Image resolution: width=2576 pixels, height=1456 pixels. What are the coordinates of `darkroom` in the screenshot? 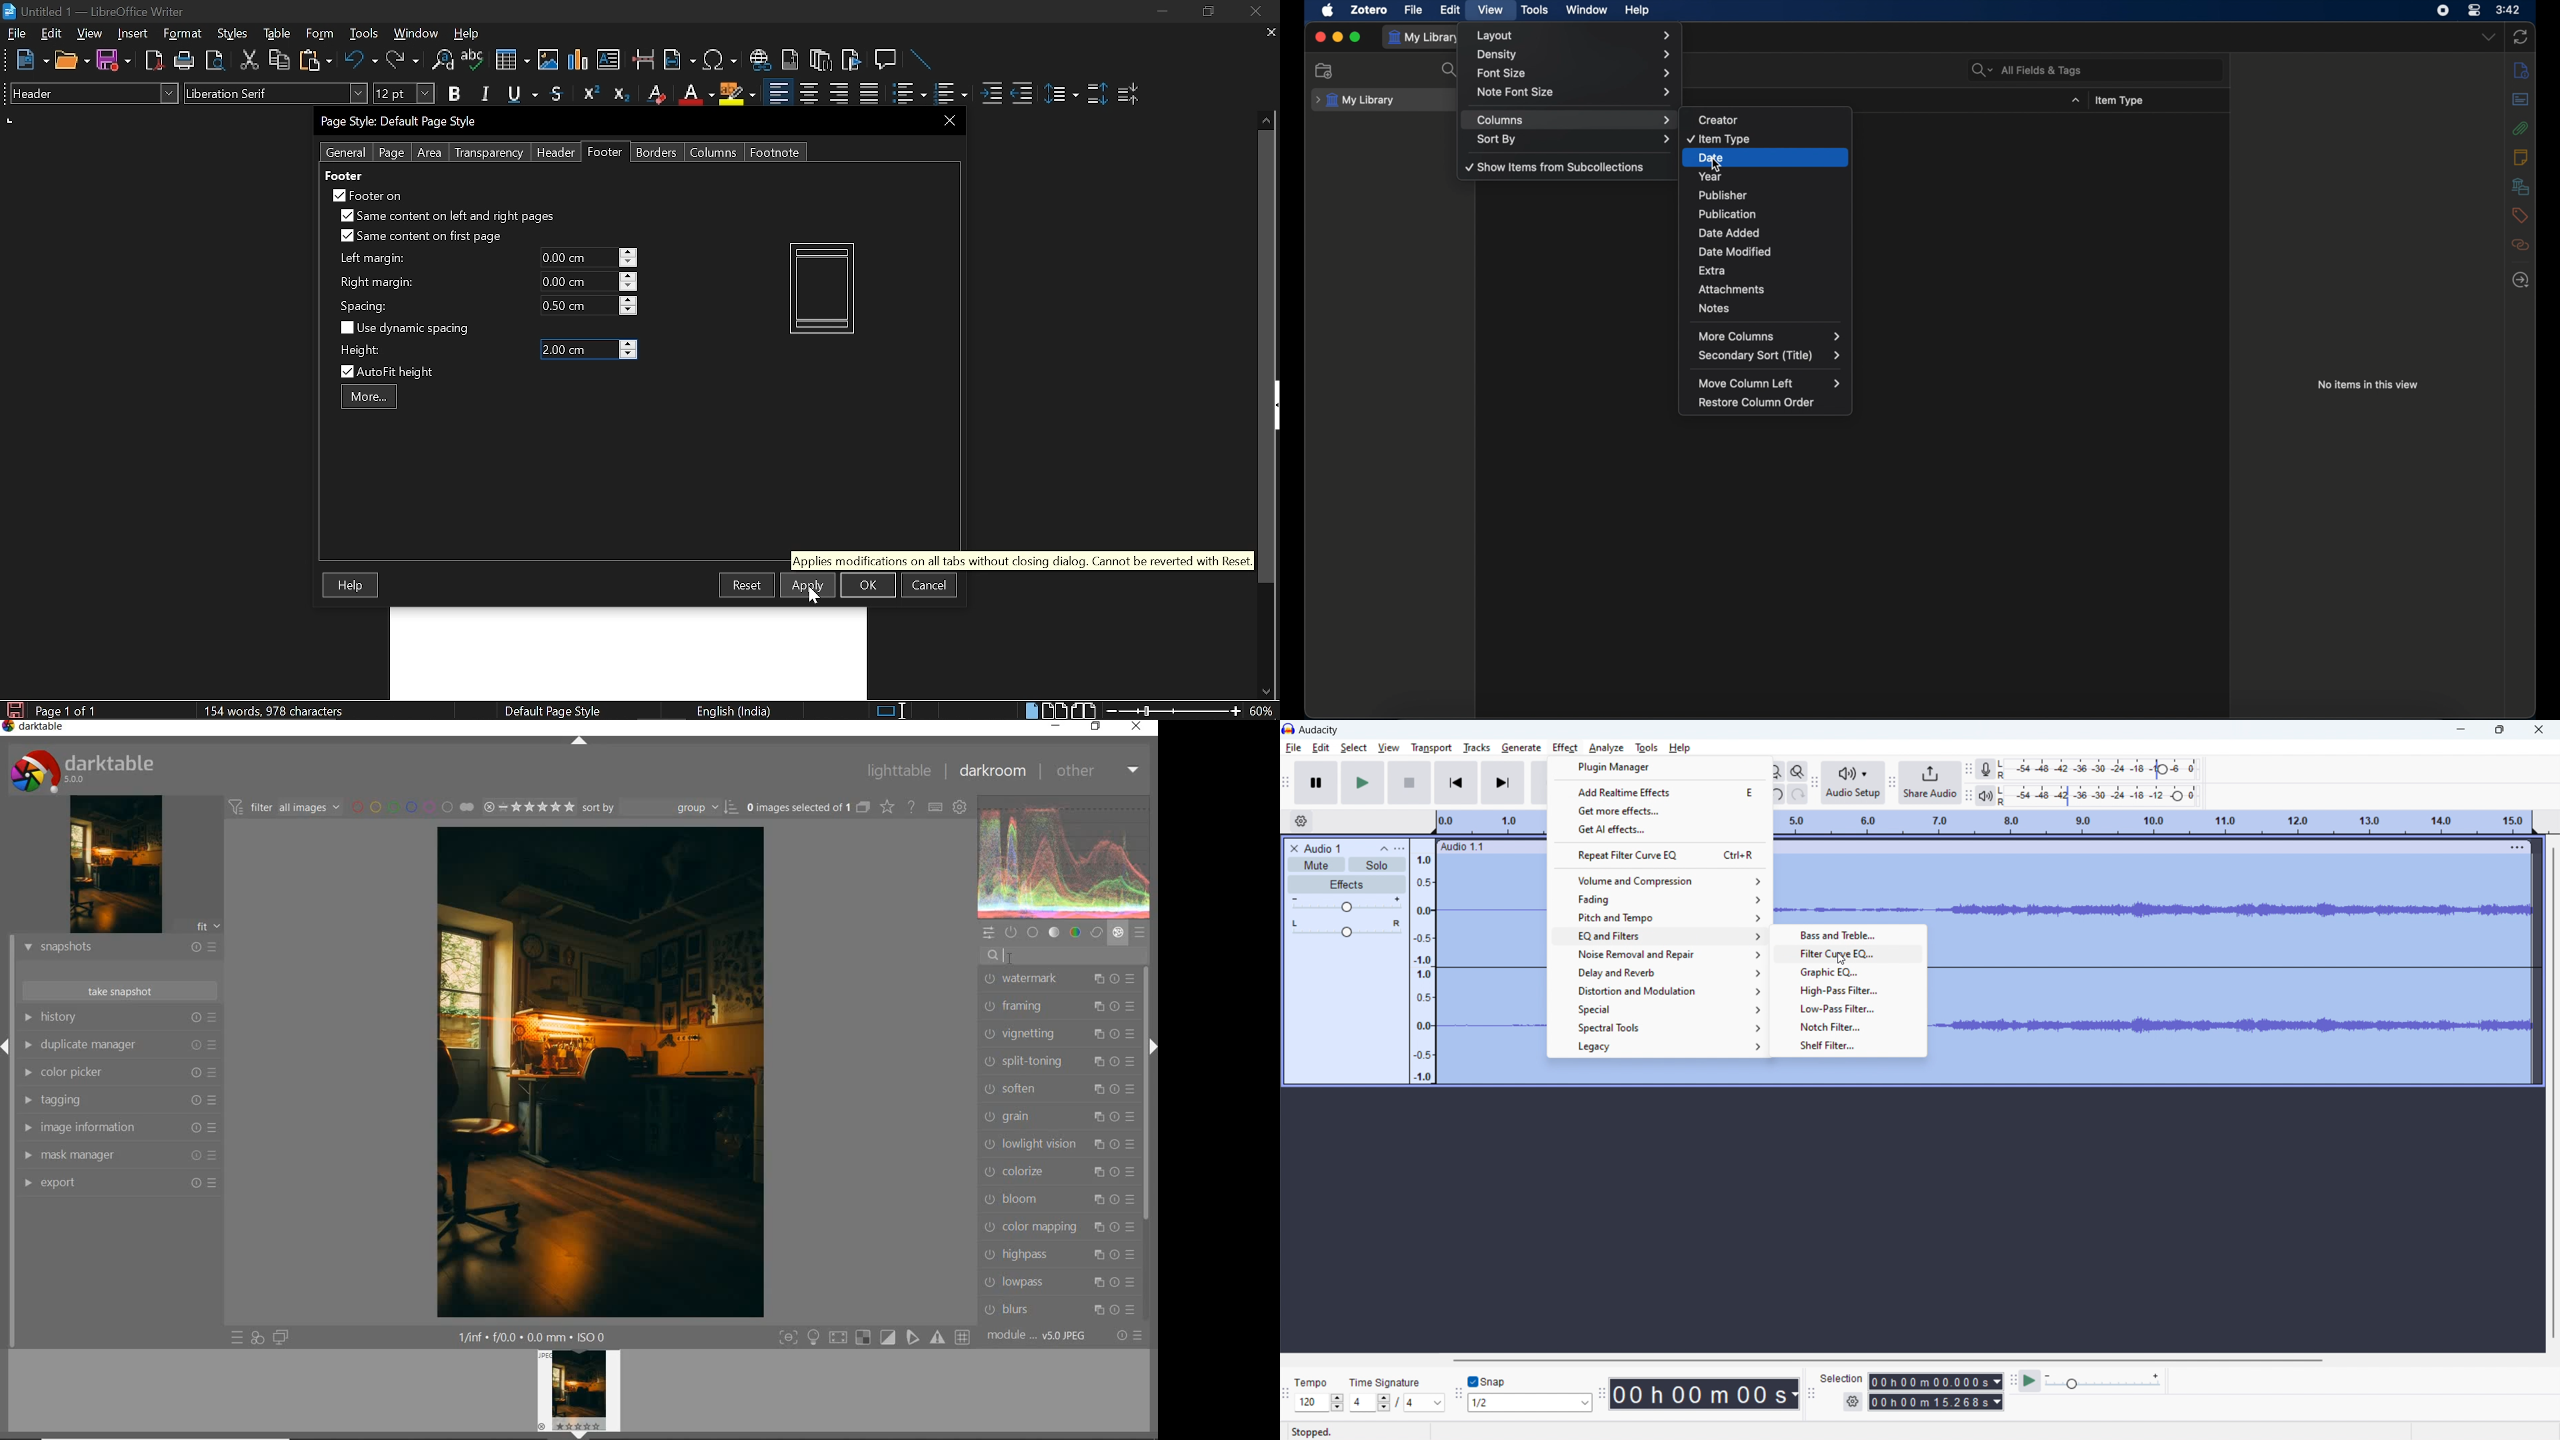 It's located at (995, 772).